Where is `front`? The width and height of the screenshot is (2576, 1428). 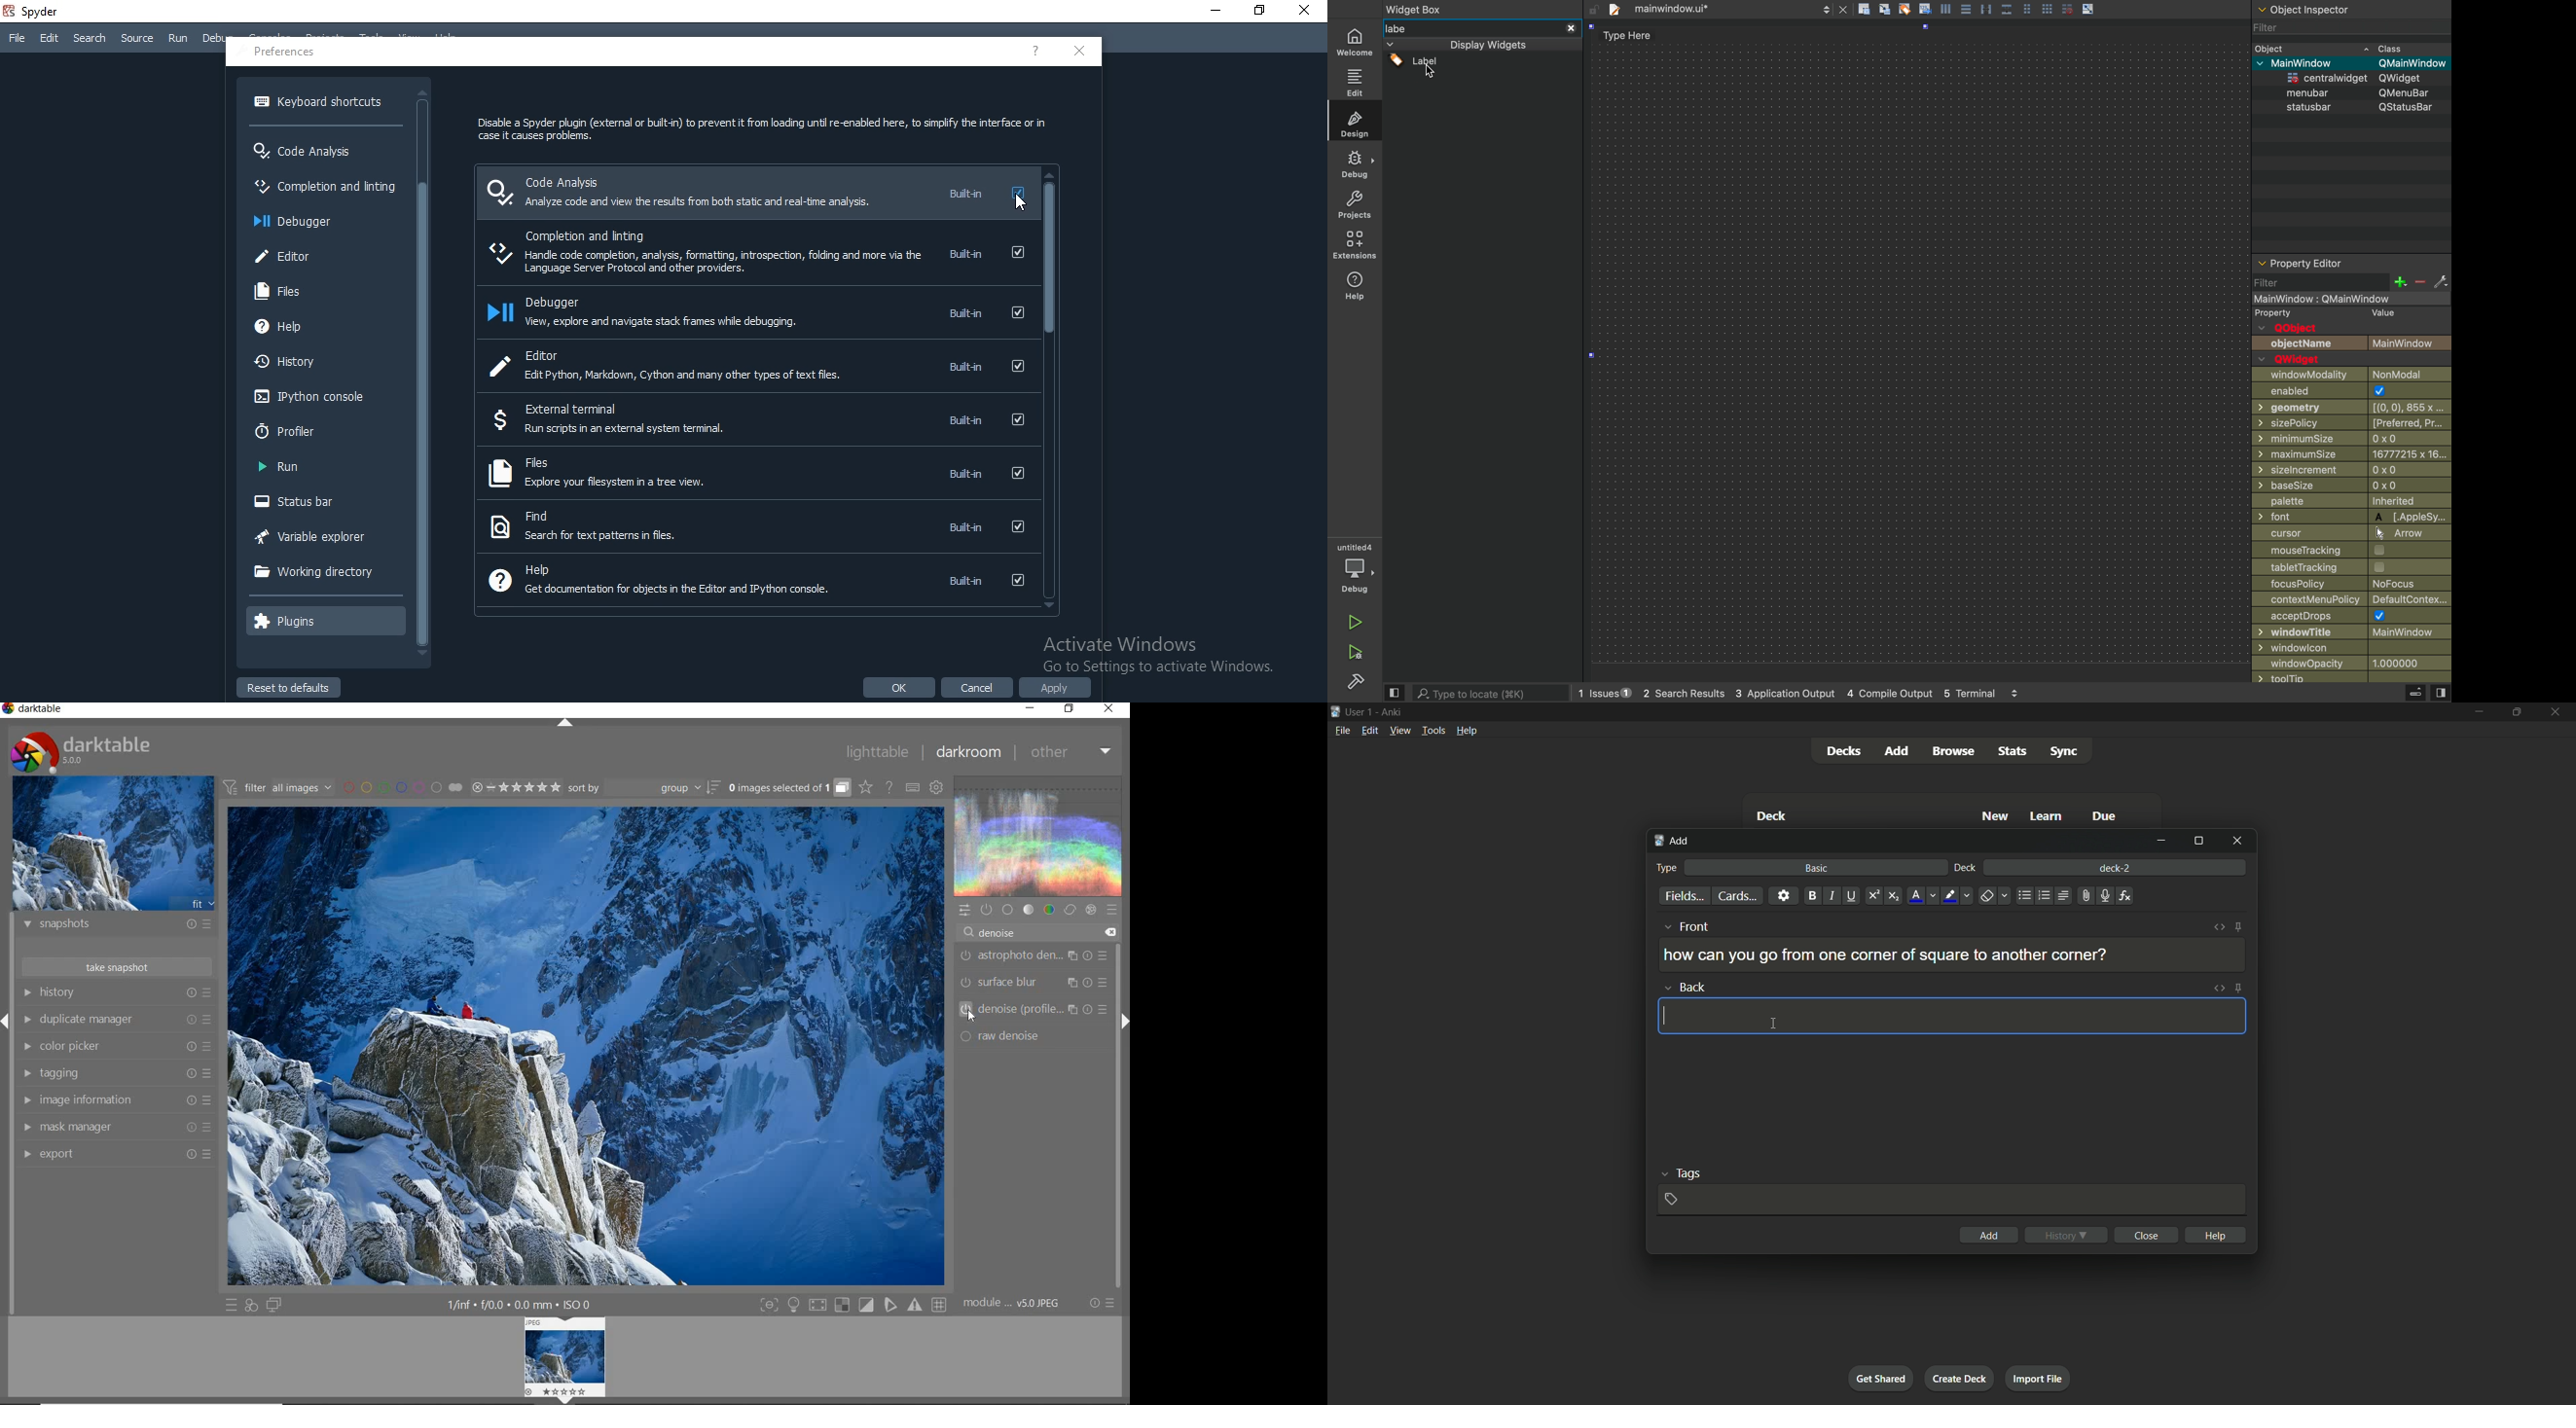 front is located at coordinates (1685, 926).